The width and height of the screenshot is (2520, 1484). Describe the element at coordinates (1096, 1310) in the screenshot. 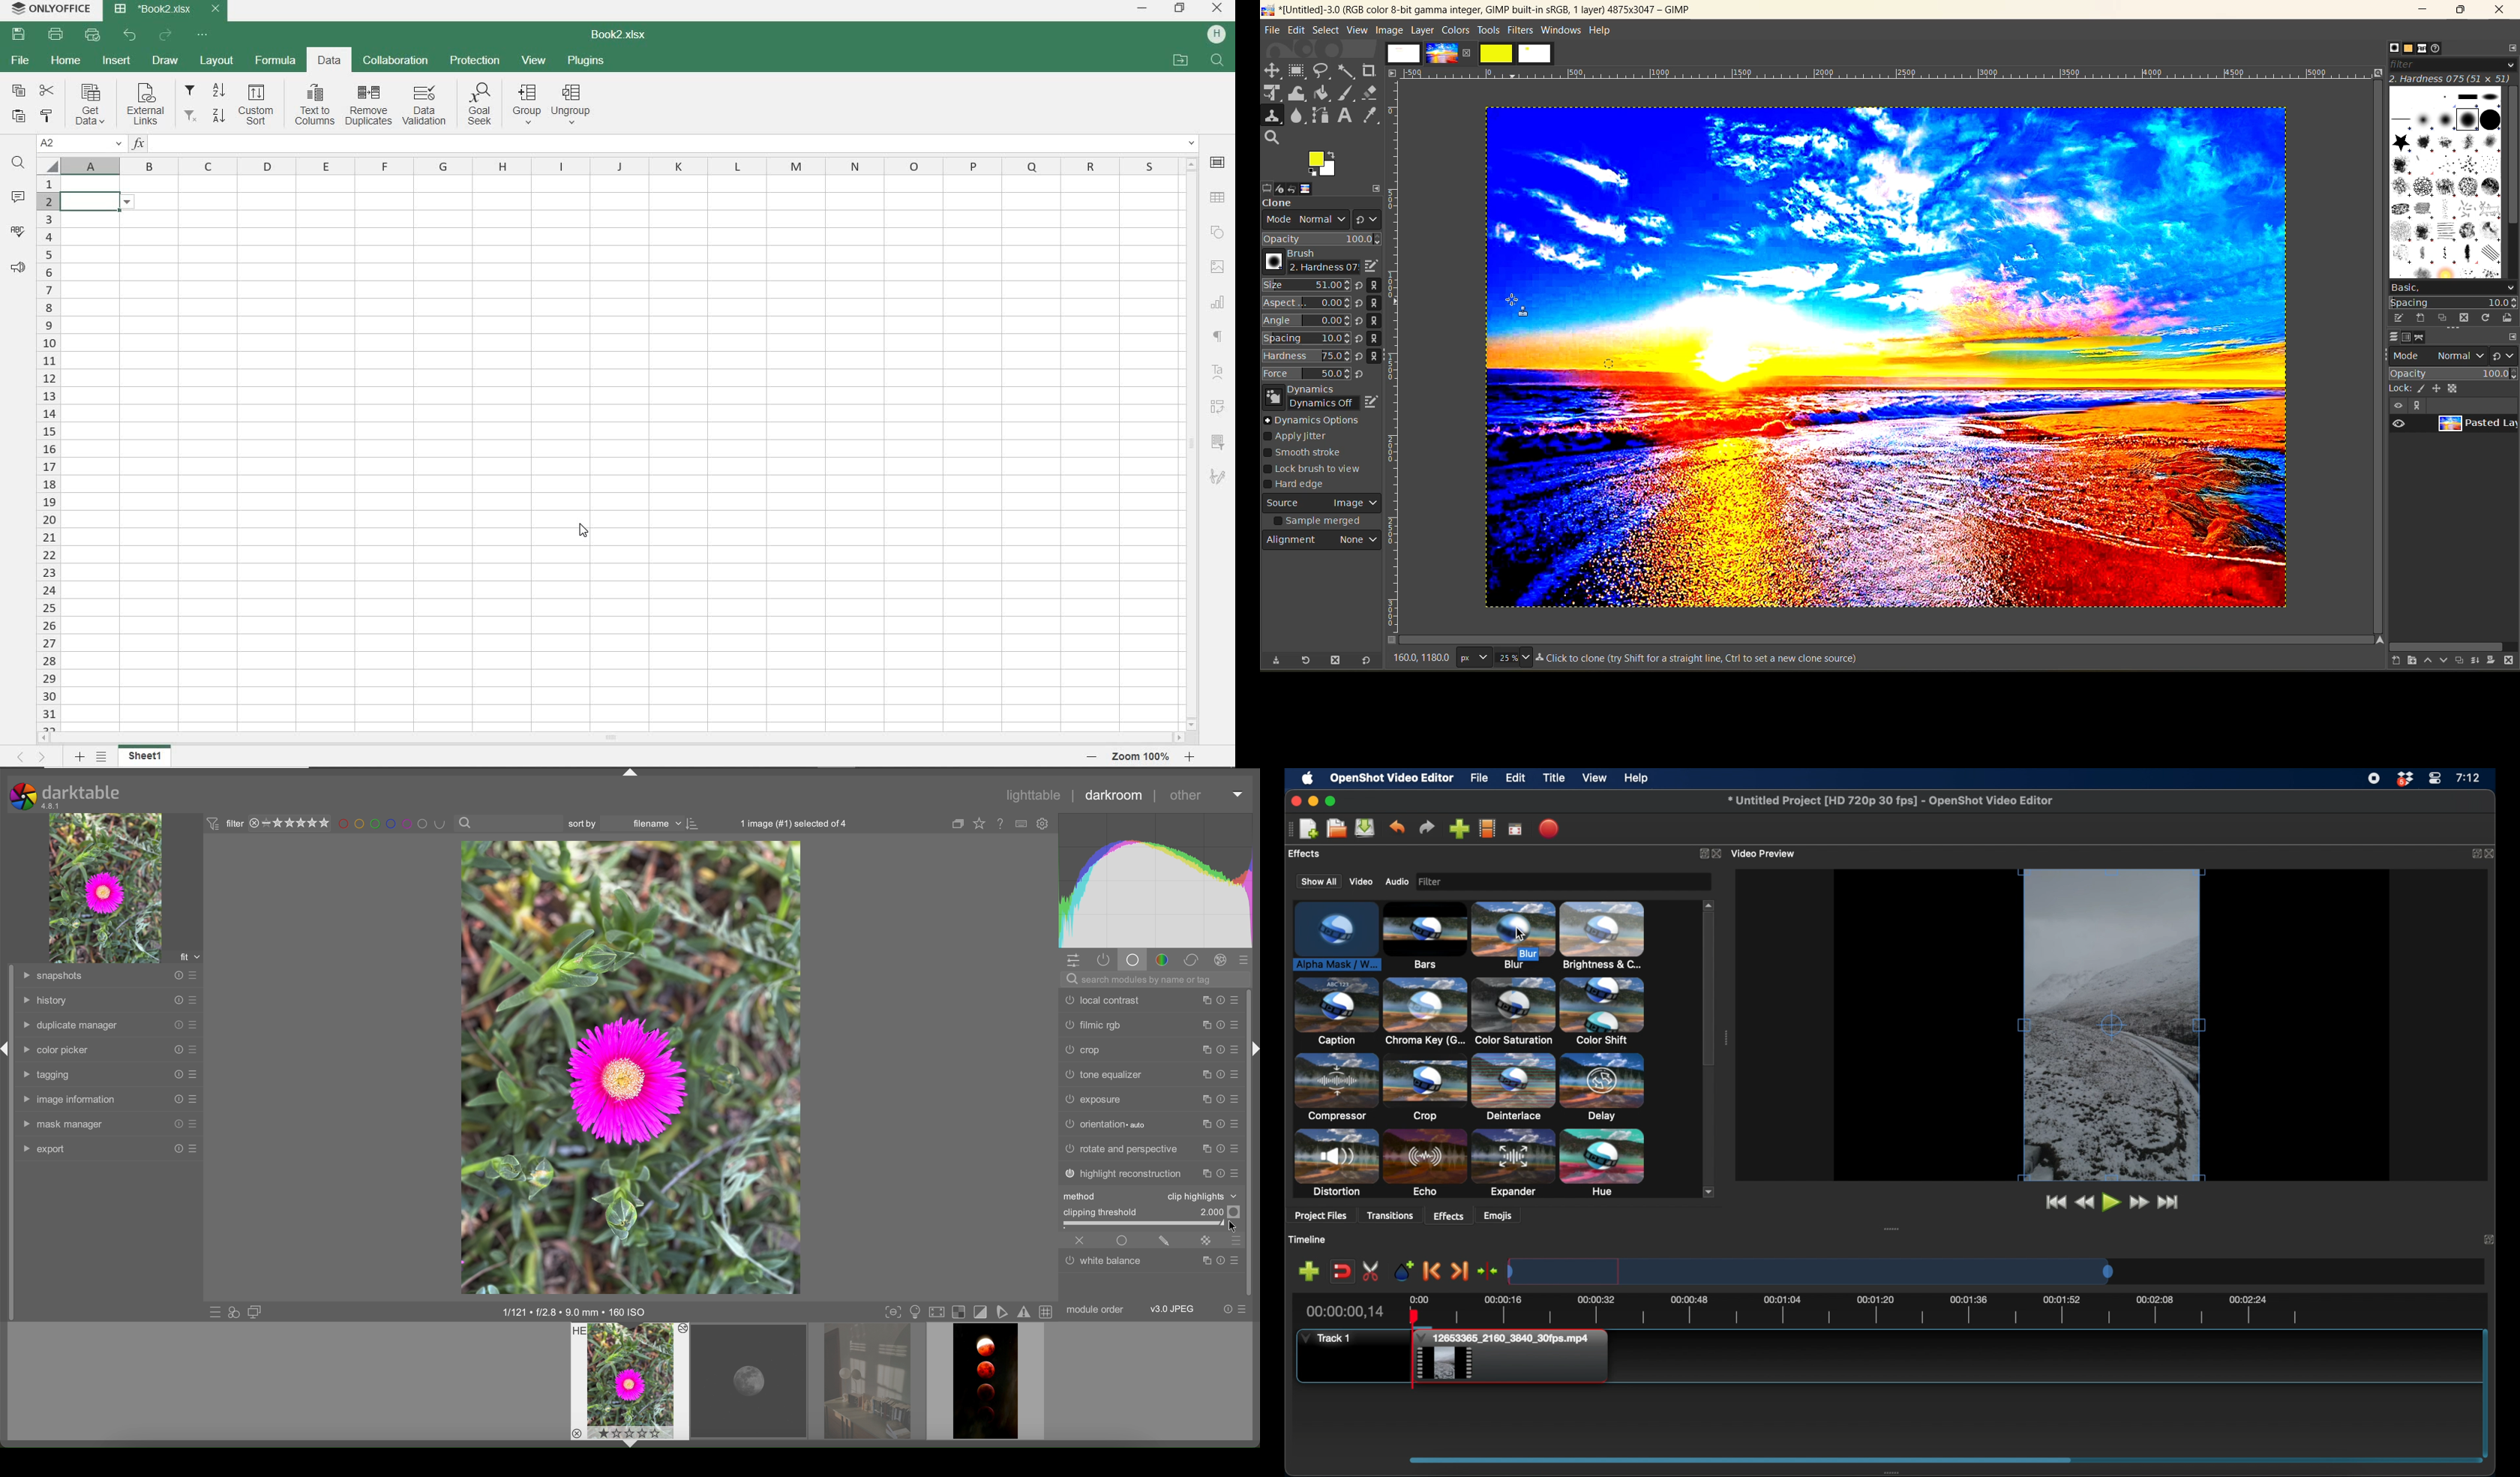

I see `module order` at that location.